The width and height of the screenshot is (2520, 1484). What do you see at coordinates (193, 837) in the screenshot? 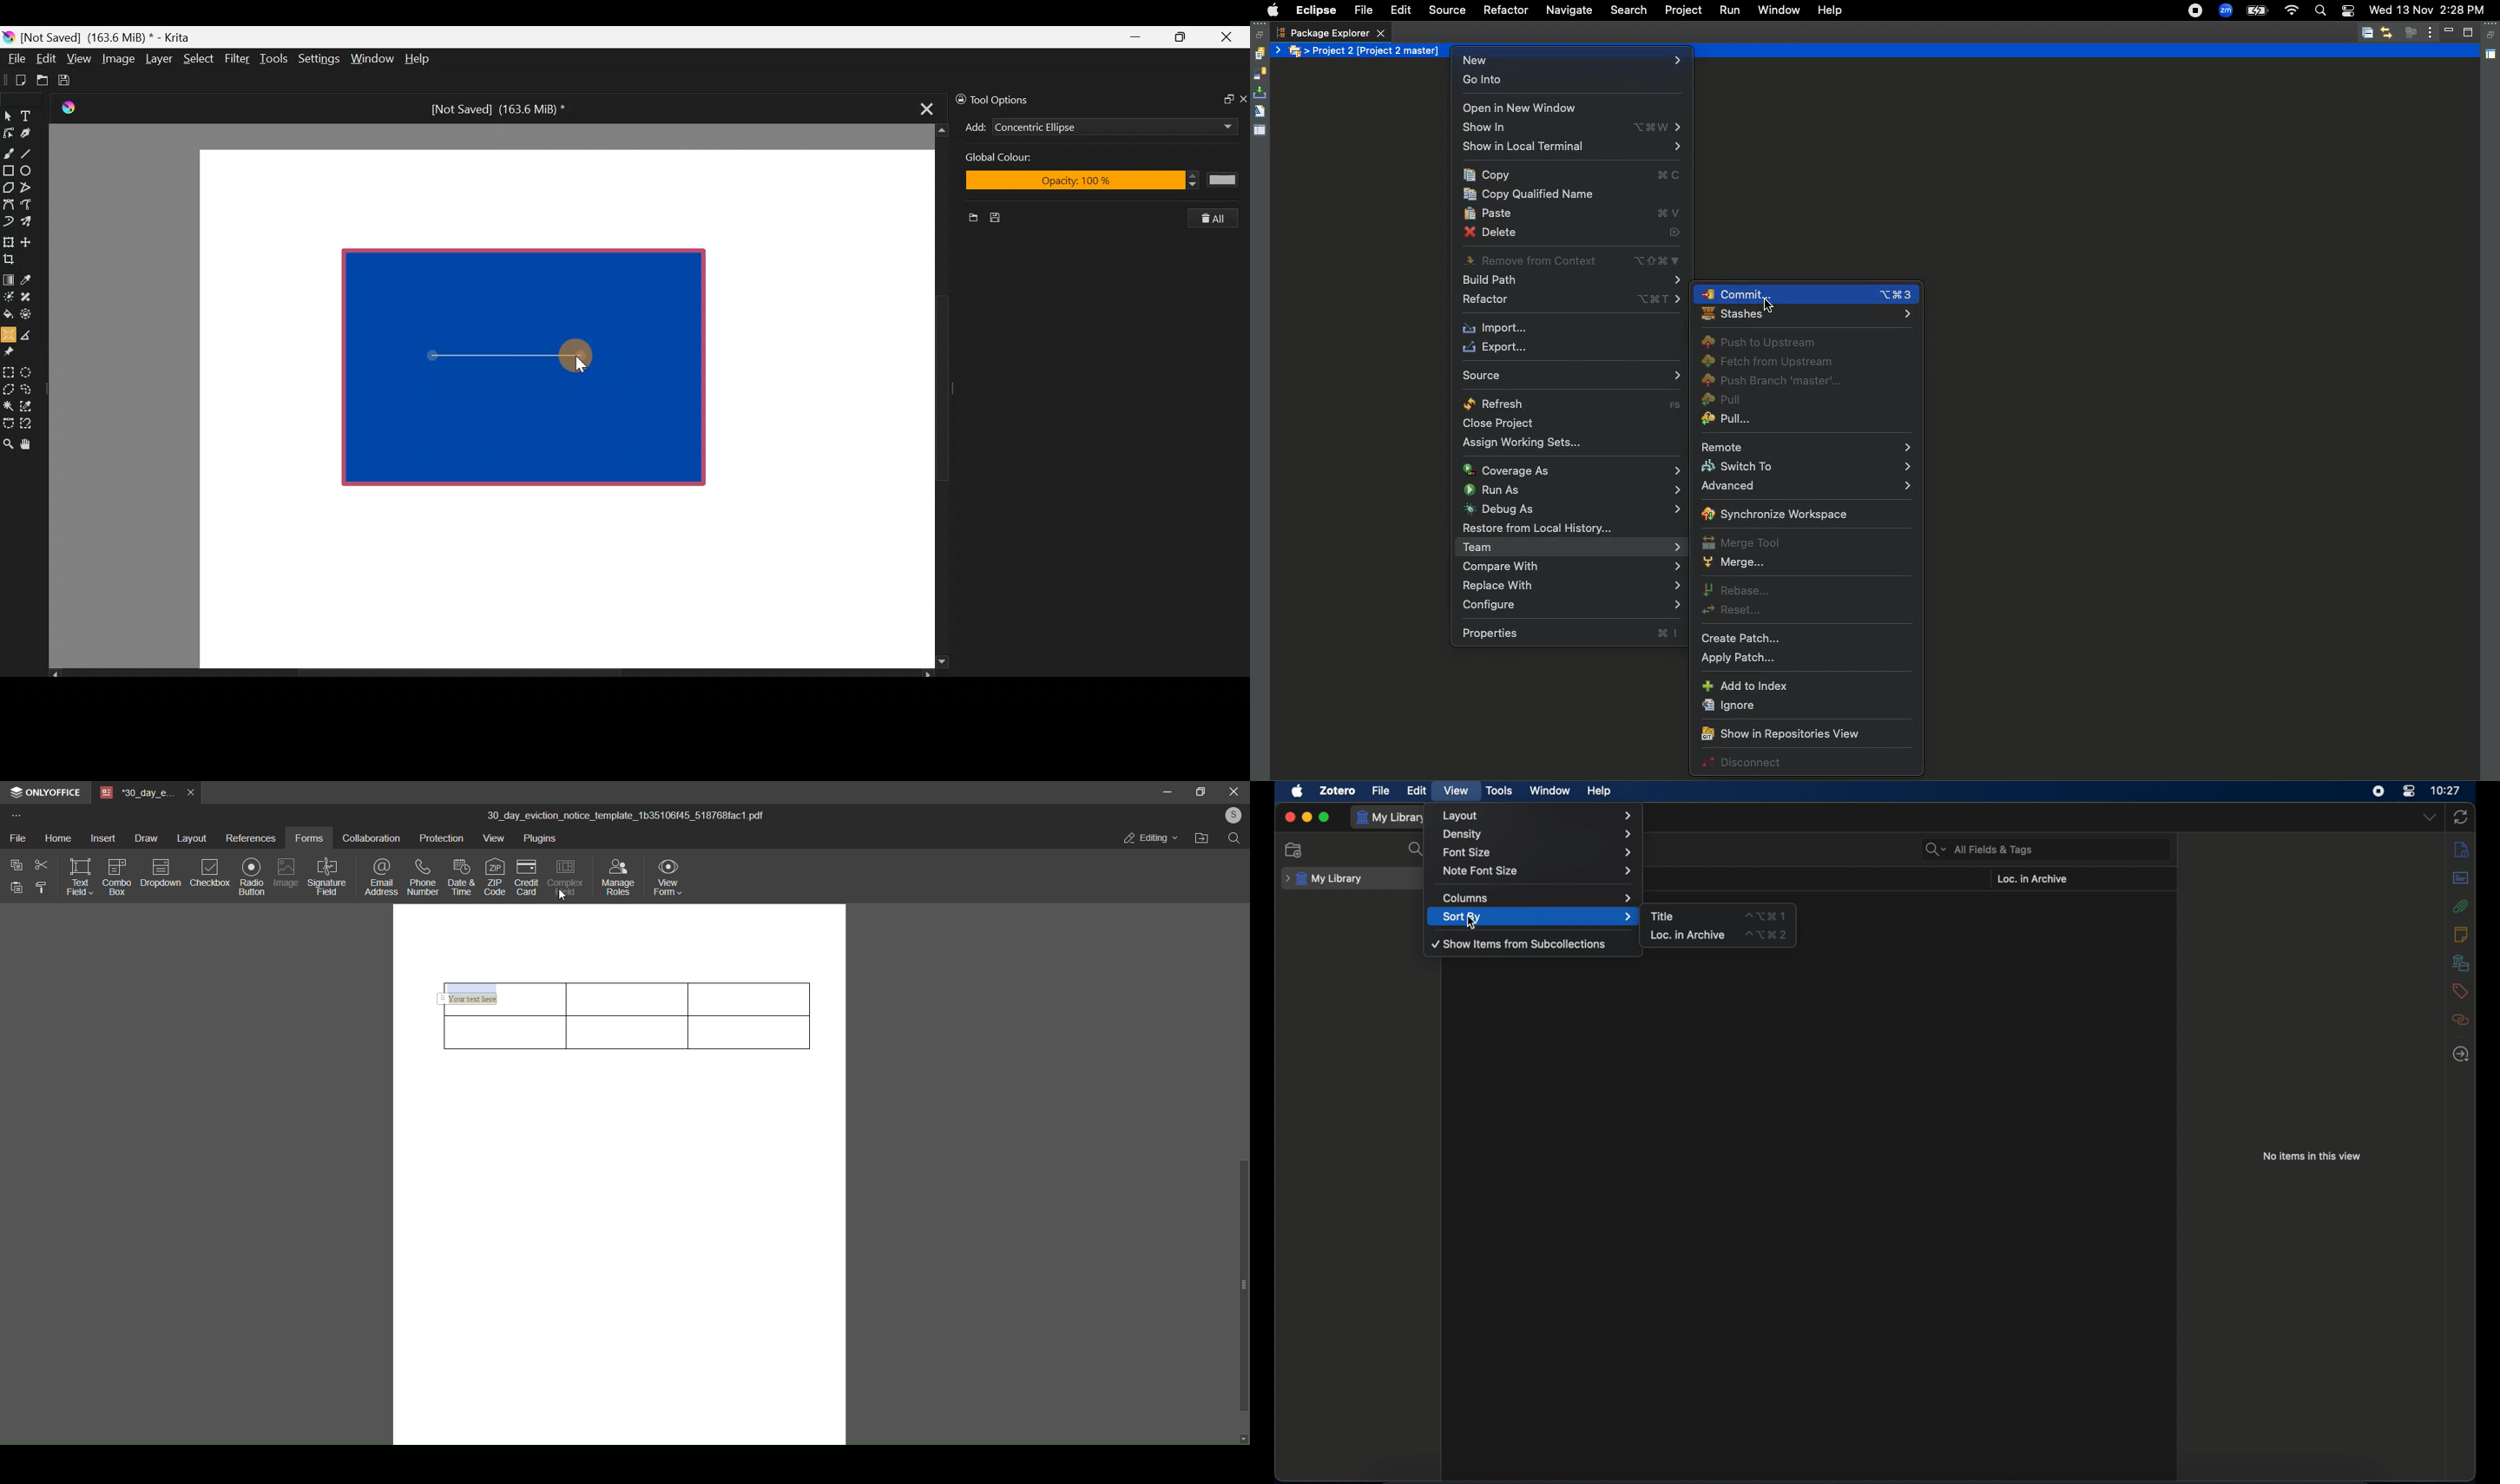
I see `layout` at bounding box center [193, 837].